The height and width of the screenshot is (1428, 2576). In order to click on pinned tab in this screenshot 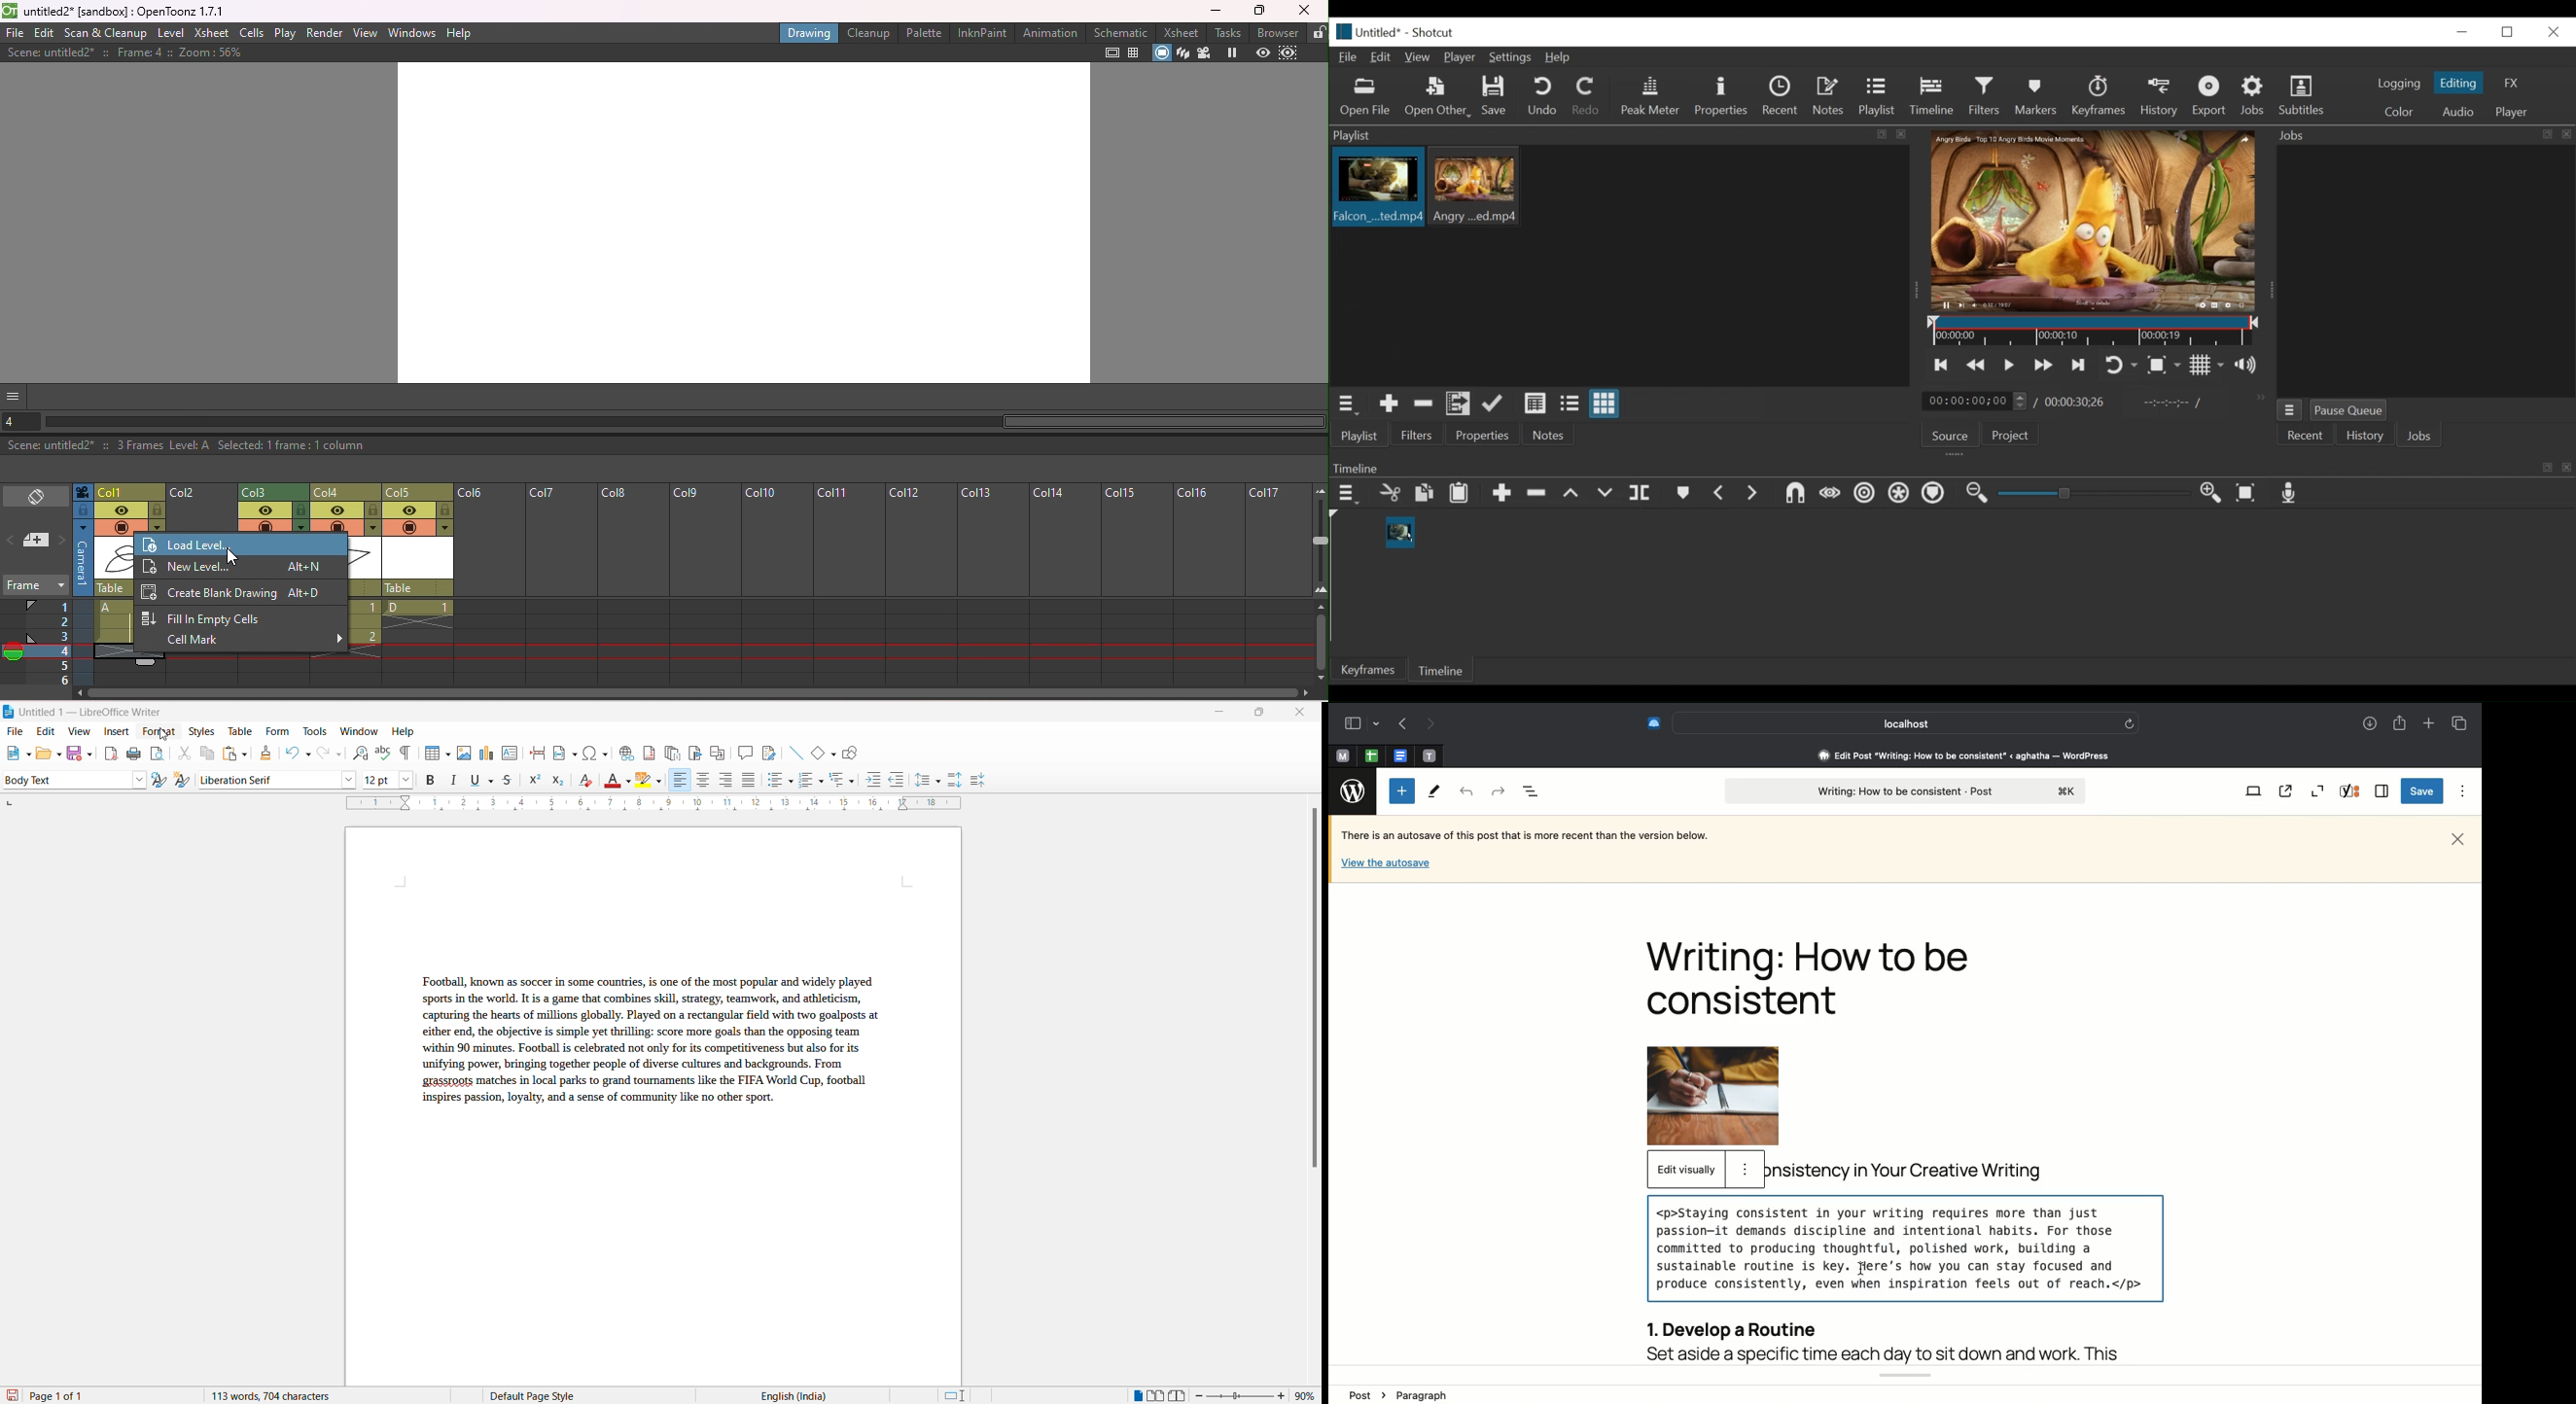, I will do `click(1431, 753)`.